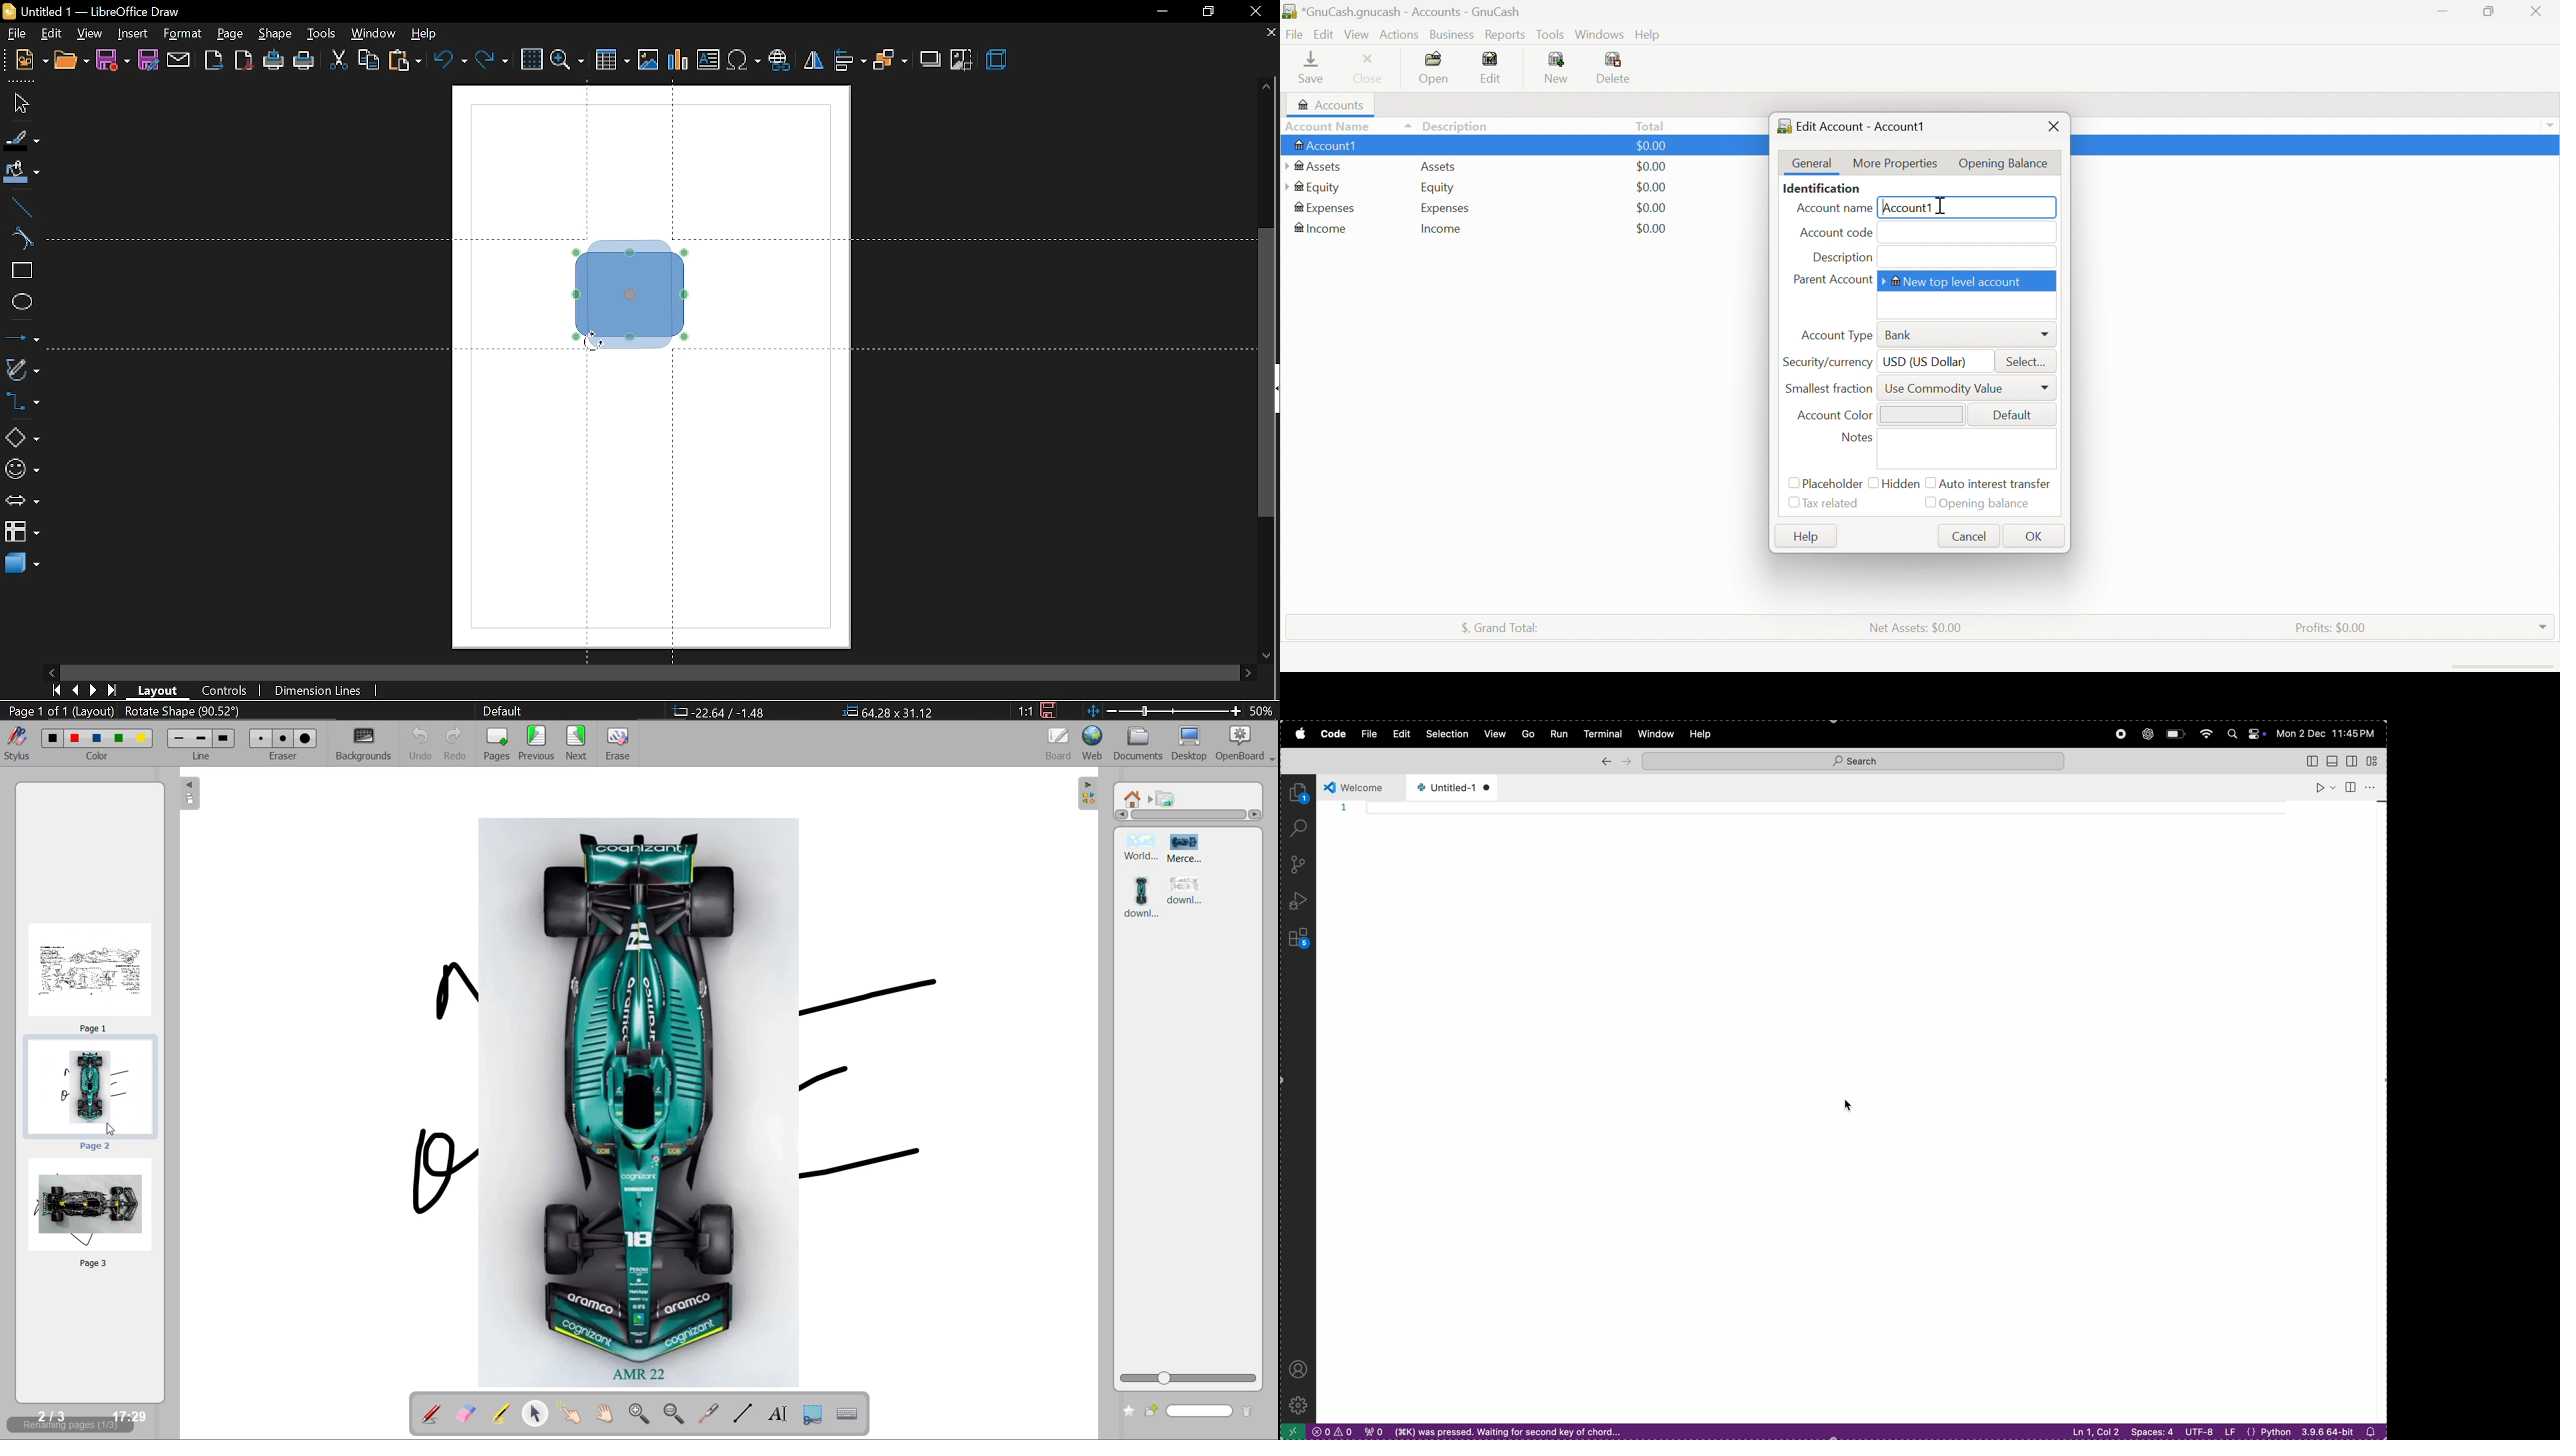  What do you see at coordinates (2149, 733) in the screenshot?
I see `chatgpt` at bounding box center [2149, 733].